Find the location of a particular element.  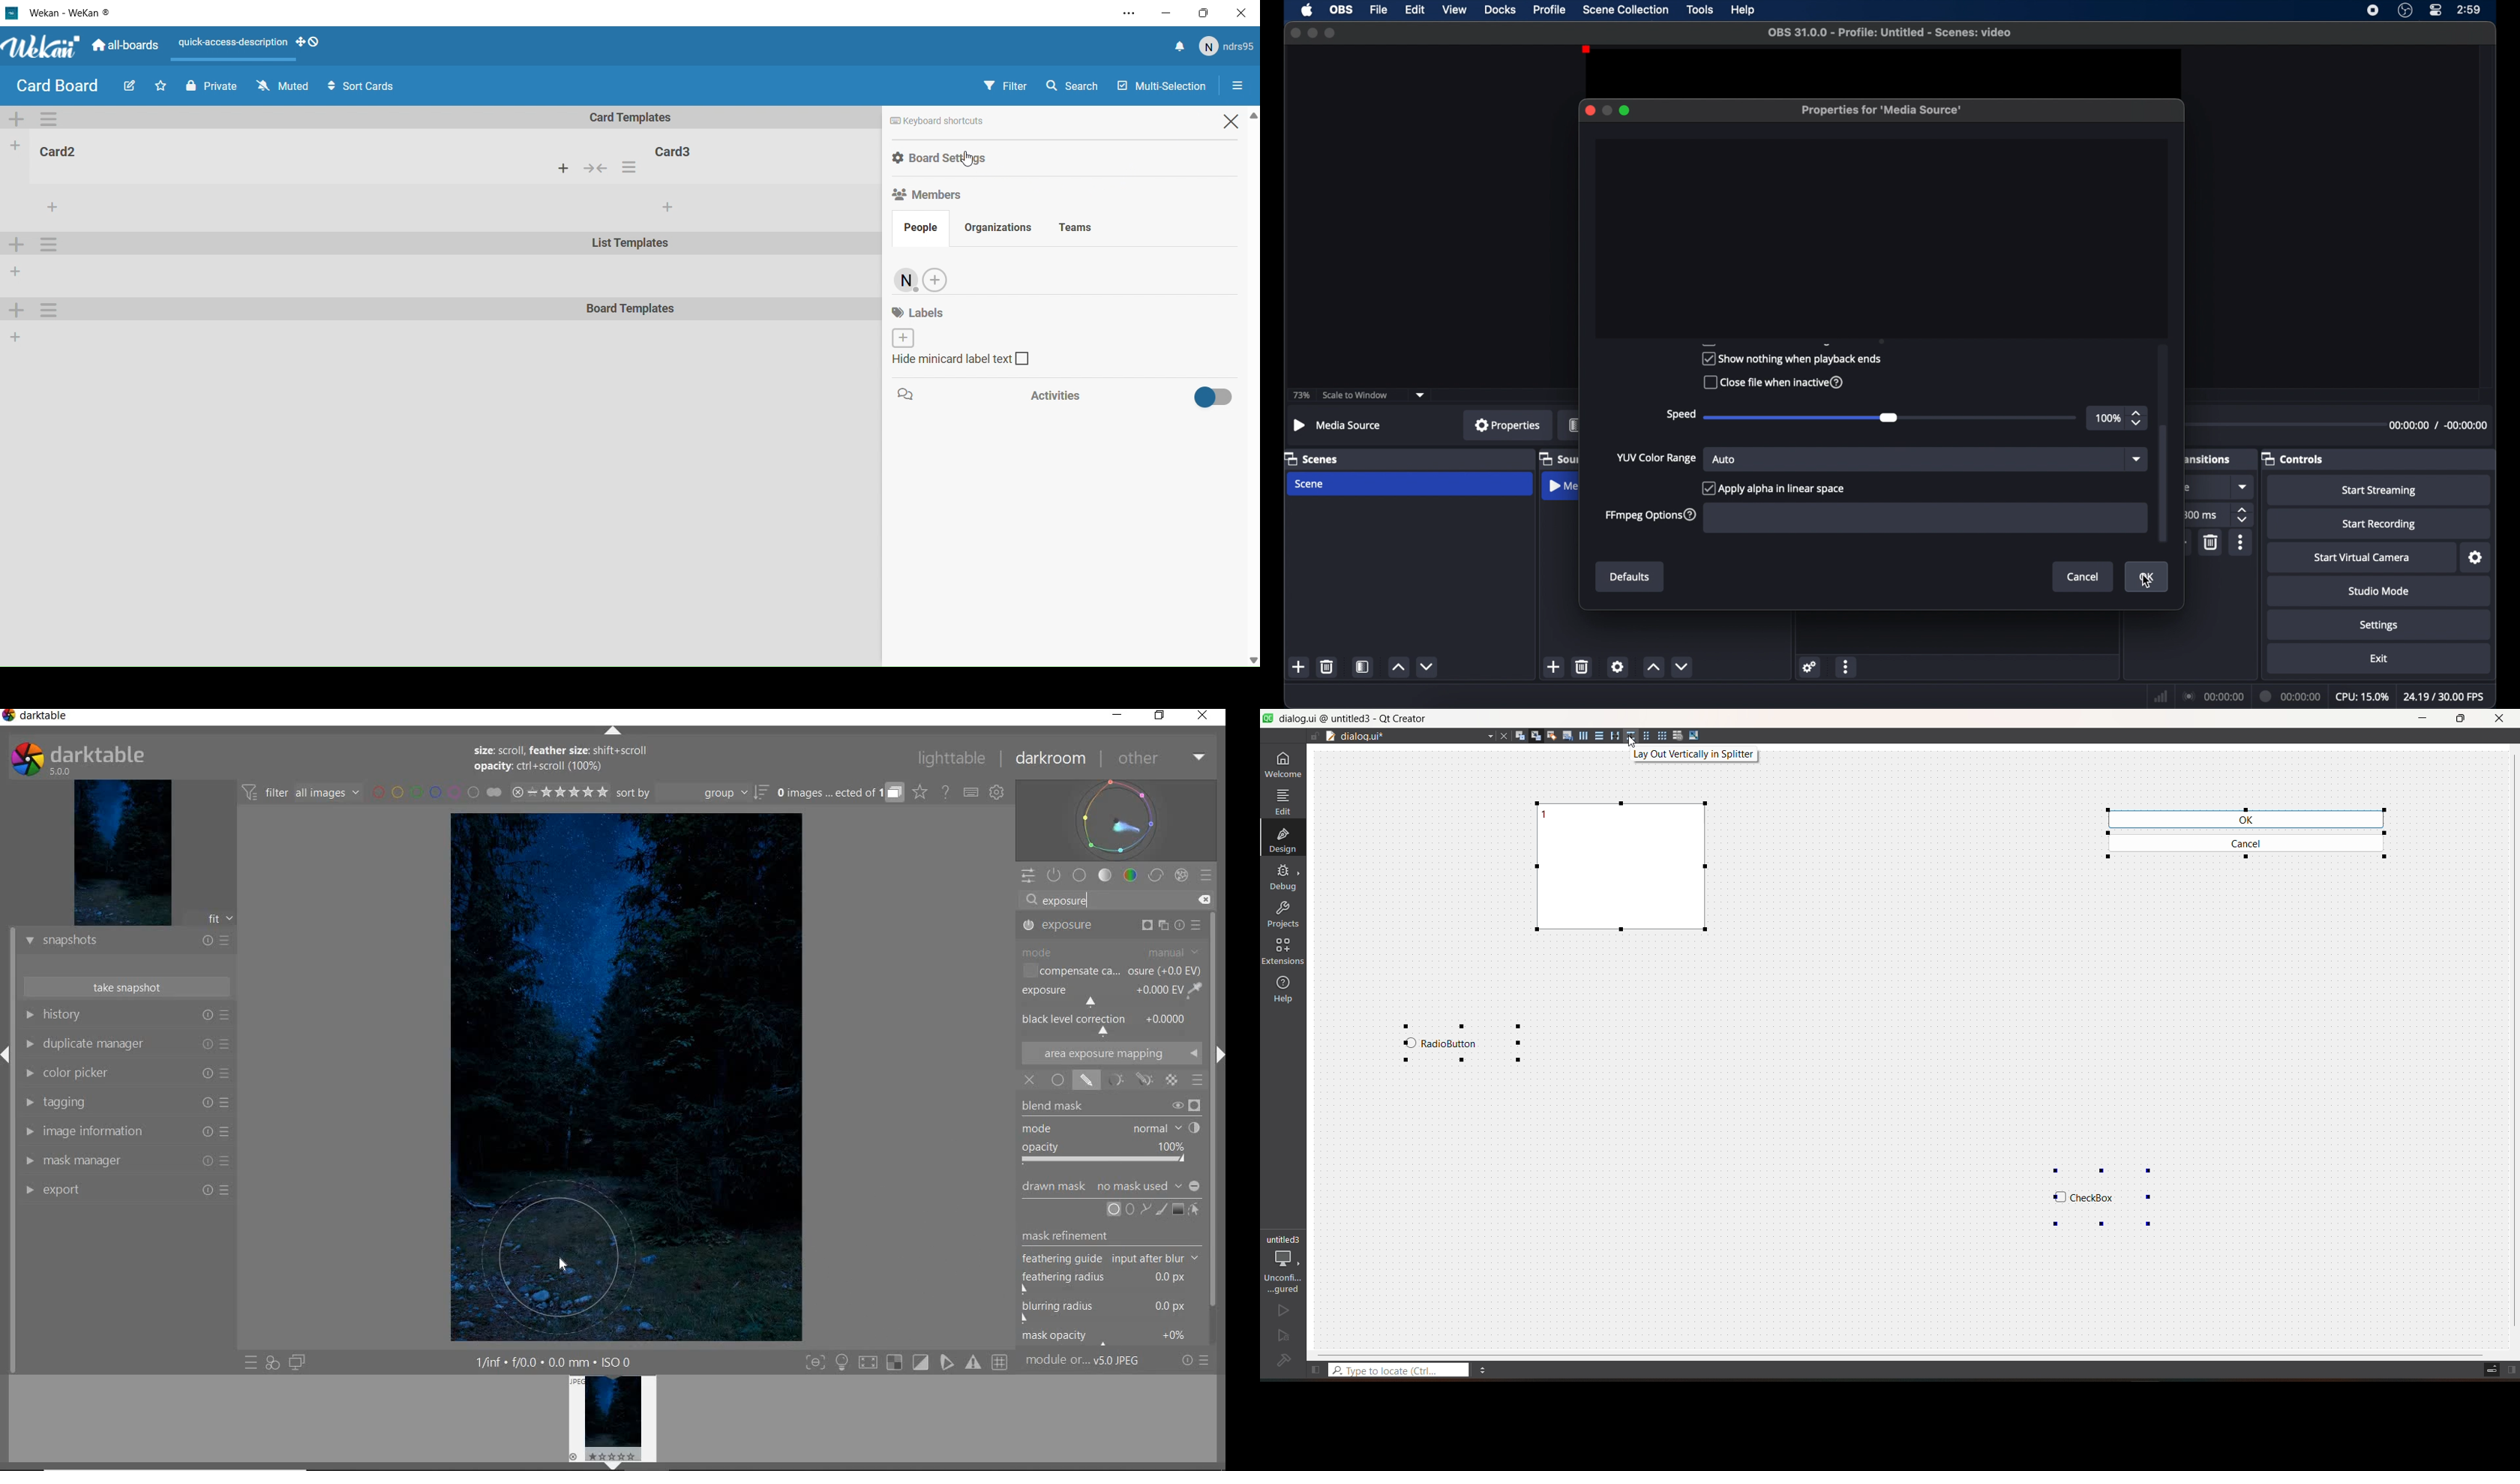

minimize is located at coordinates (2422, 720).